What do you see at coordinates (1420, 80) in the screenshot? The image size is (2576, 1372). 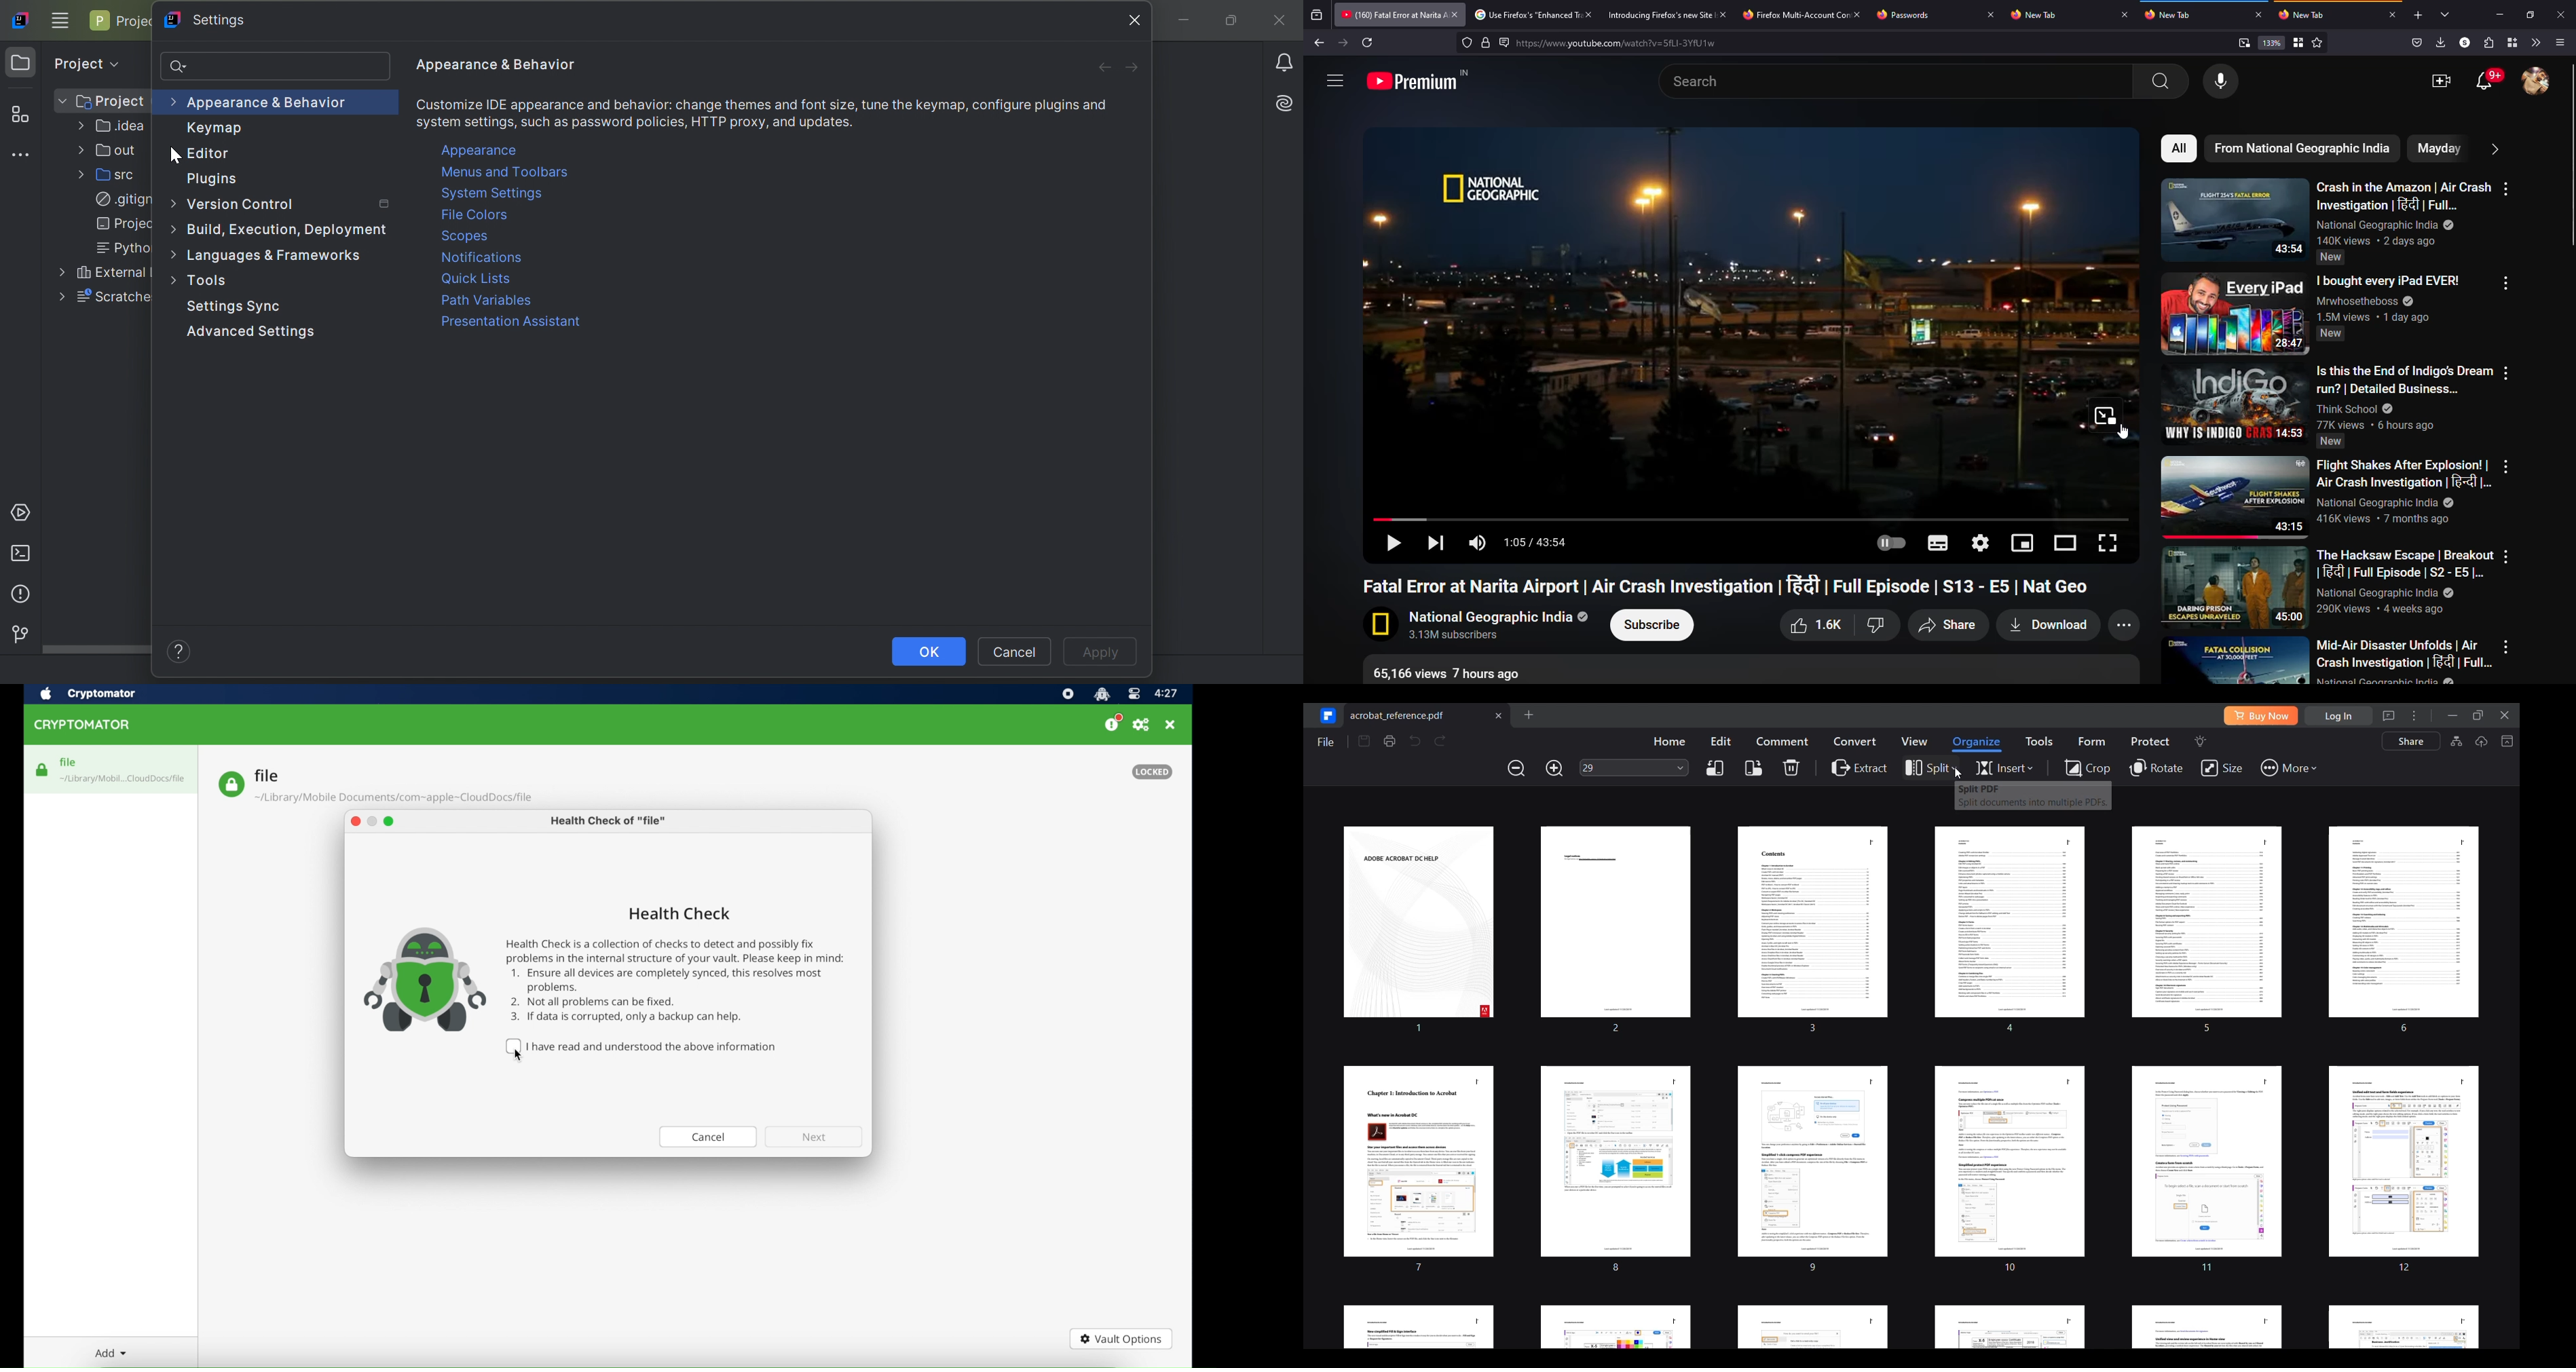 I see `Logo of premium YouTube` at bounding box center [1420, 80].